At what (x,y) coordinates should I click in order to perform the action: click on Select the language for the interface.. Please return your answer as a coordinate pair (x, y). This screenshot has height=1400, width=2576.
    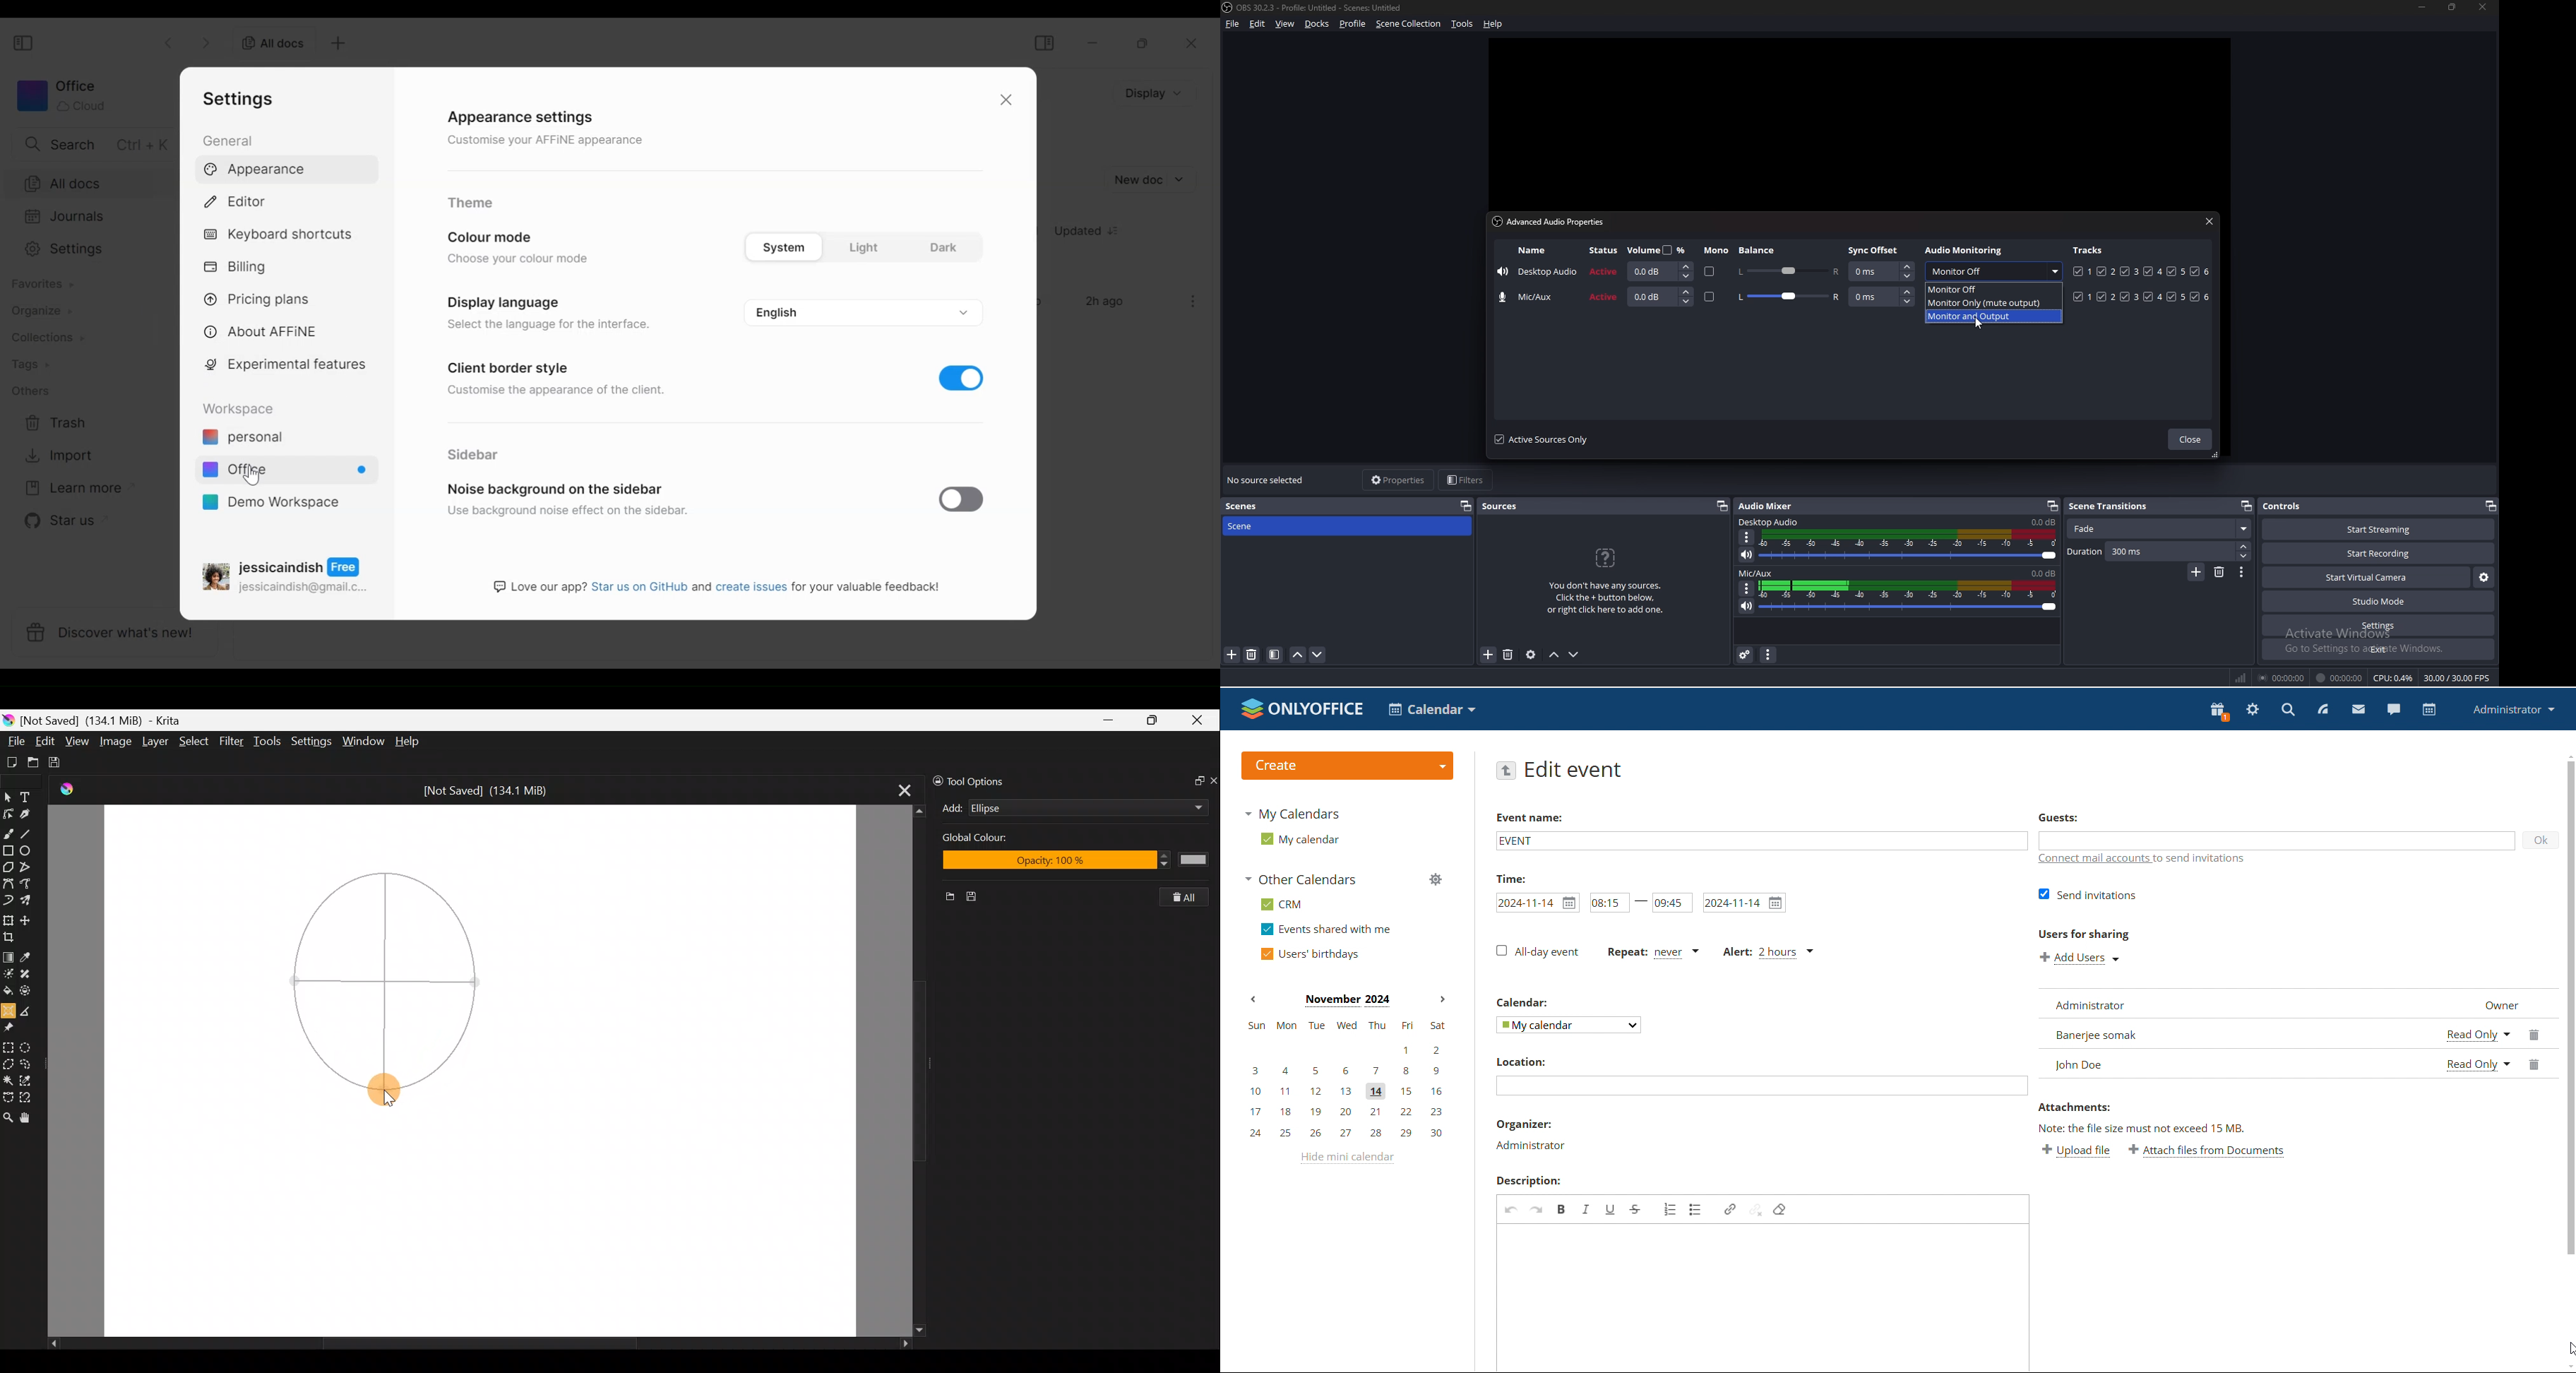
    Looking at the image, I should click on (550, 327).